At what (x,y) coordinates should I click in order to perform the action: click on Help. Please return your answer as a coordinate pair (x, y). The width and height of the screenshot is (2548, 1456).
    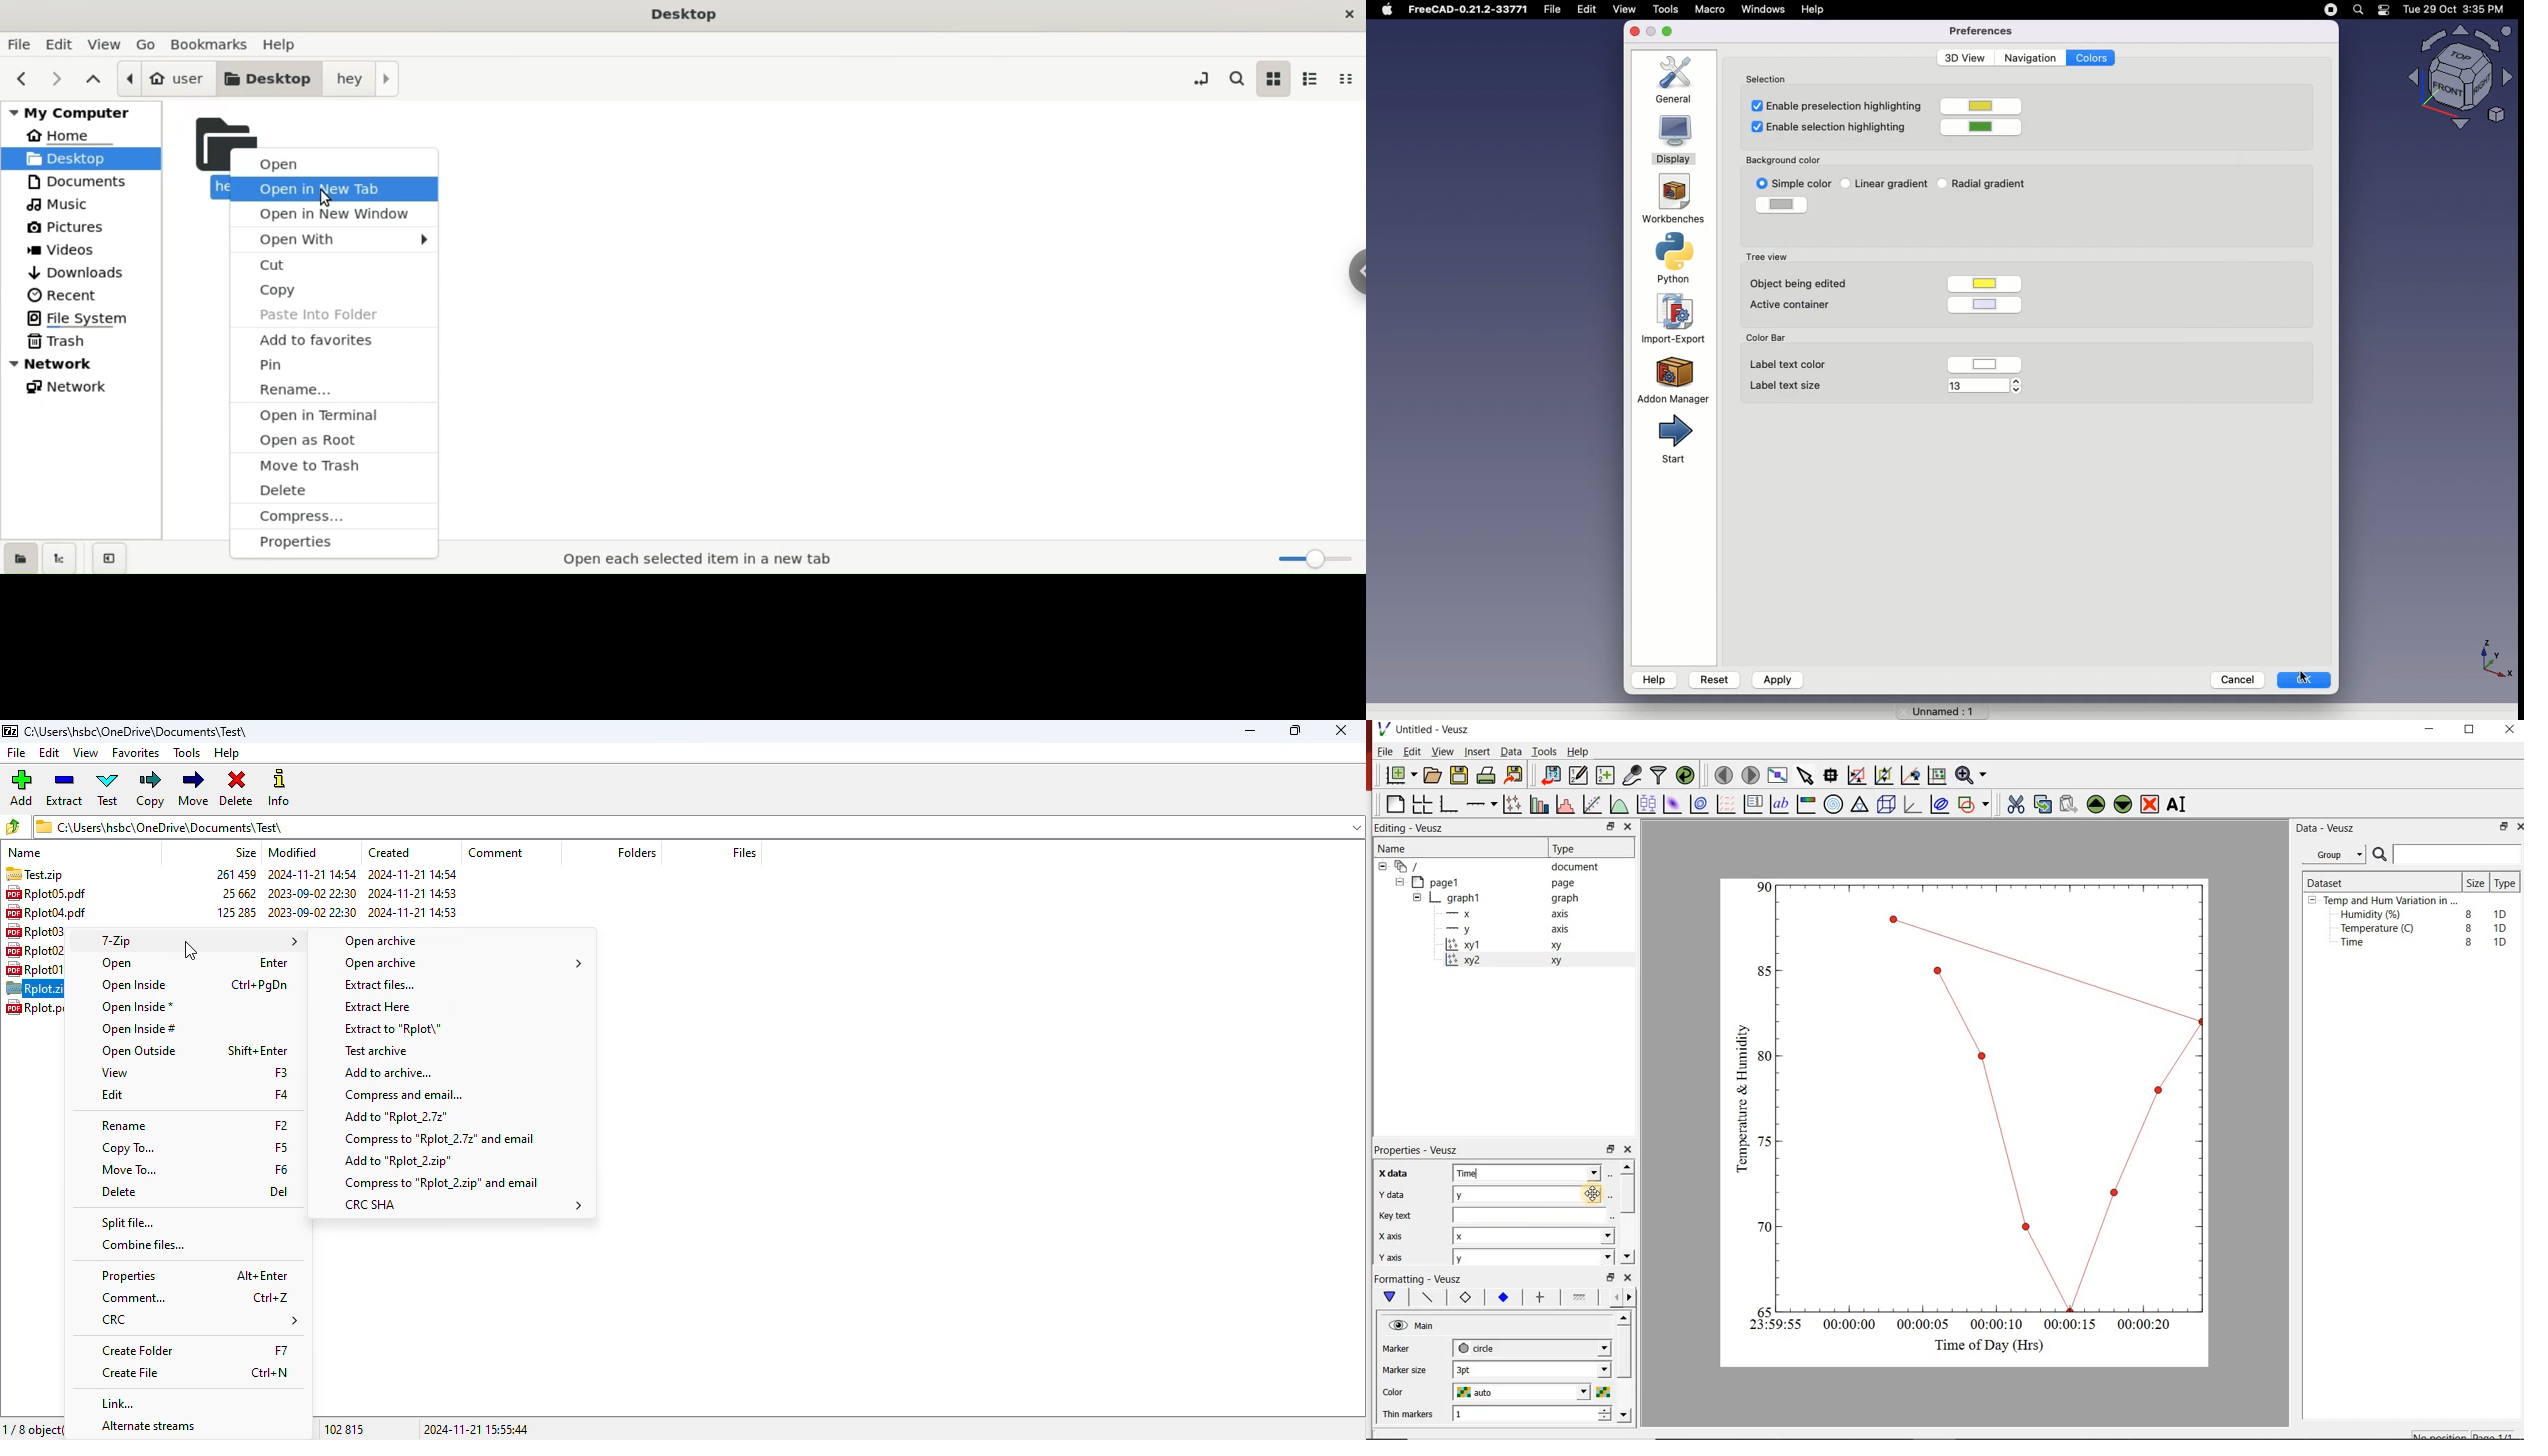
    Looking at the image, I should click on (1654, 679).